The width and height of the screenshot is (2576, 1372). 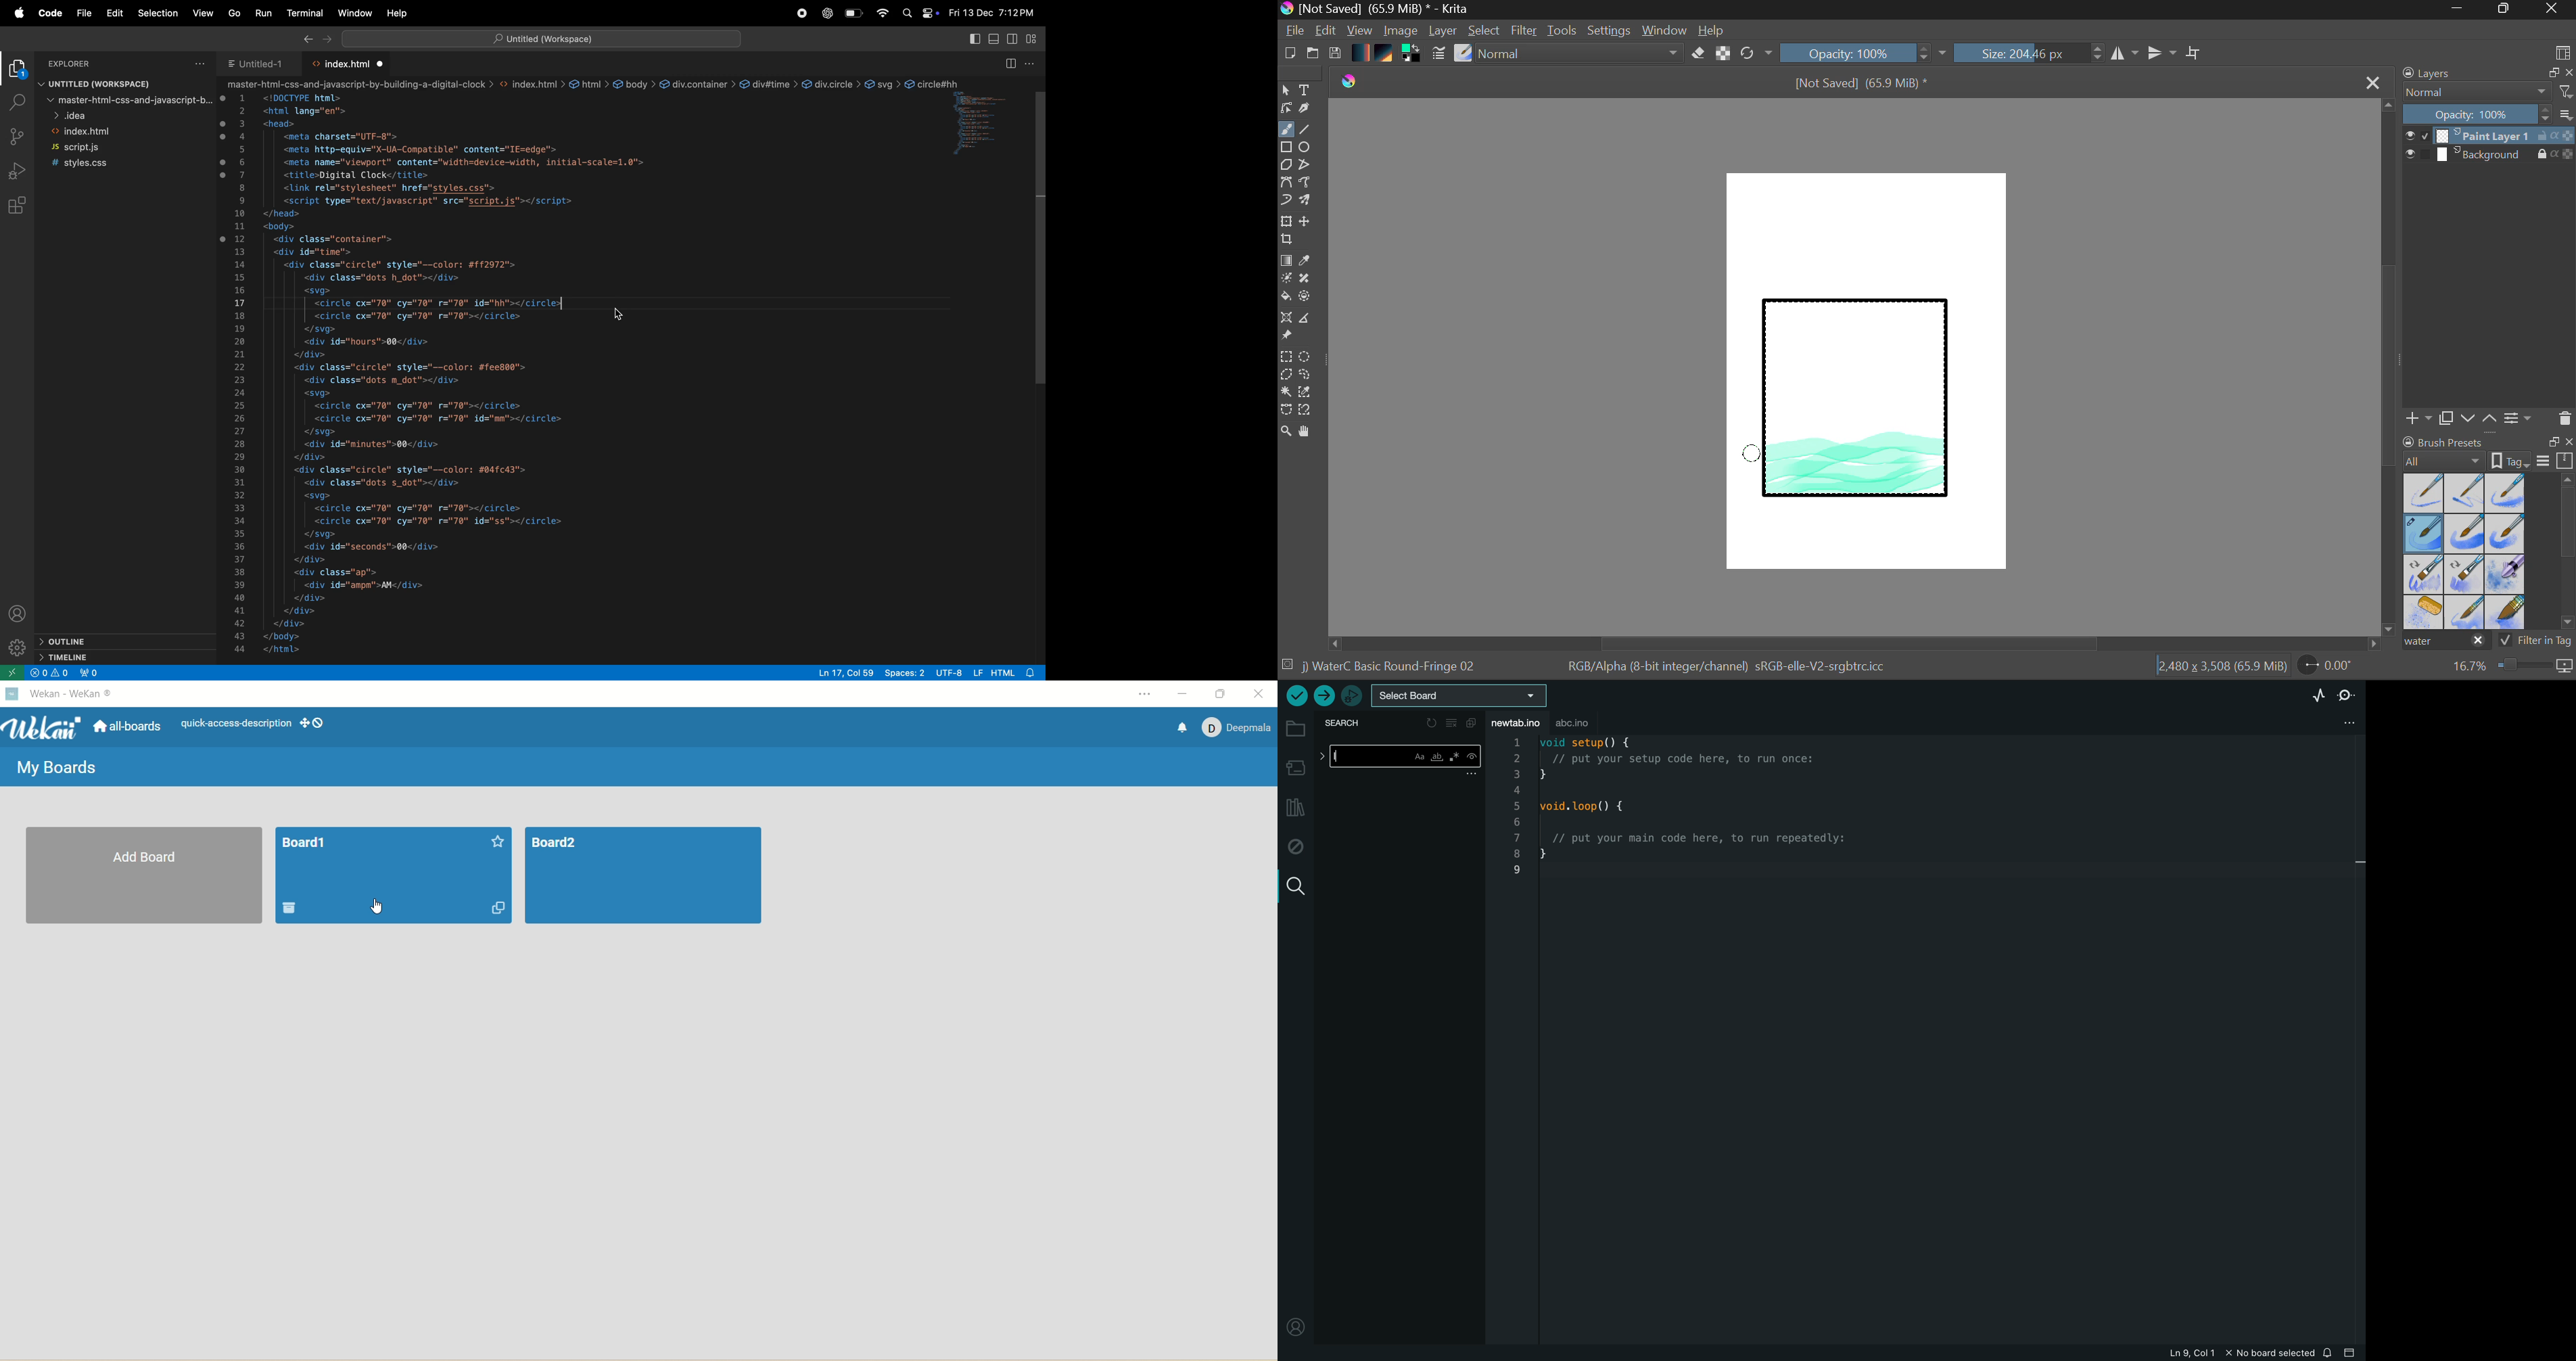 I want to click on Scroll Bar, so click(x=1855, y=643).